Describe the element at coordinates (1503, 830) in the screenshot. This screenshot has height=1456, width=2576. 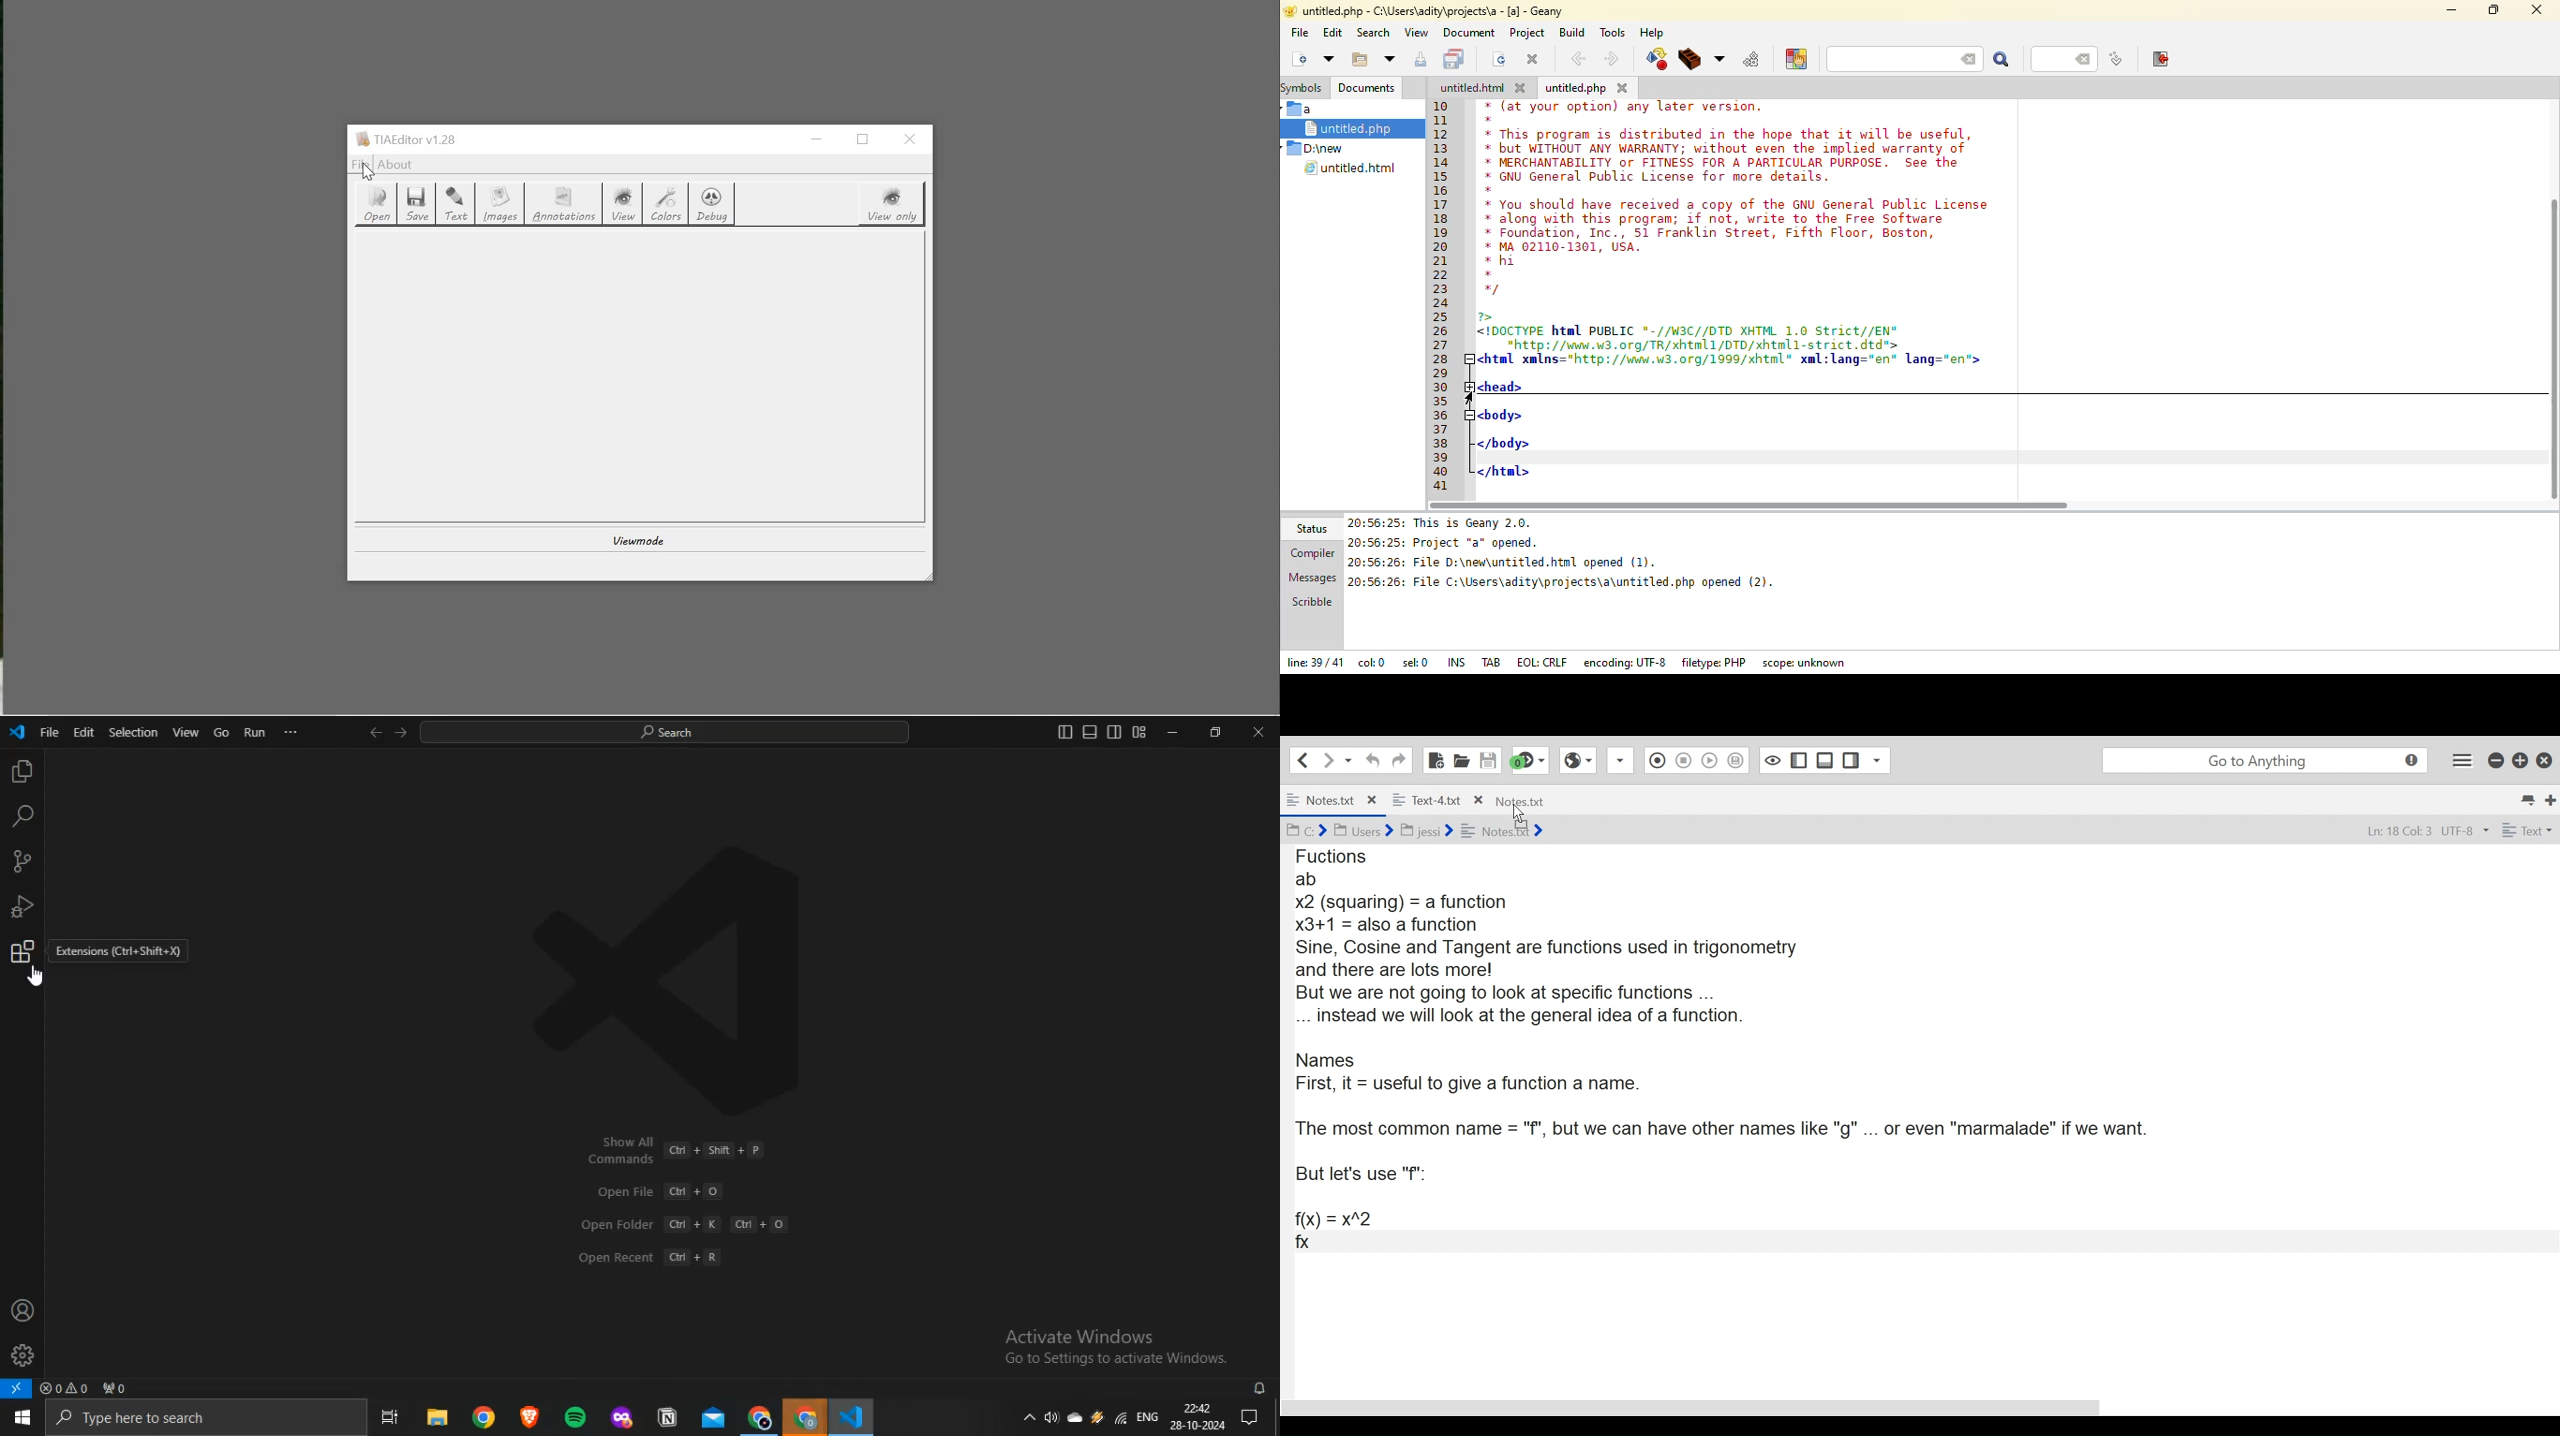
I see `notes.txt` at that location.